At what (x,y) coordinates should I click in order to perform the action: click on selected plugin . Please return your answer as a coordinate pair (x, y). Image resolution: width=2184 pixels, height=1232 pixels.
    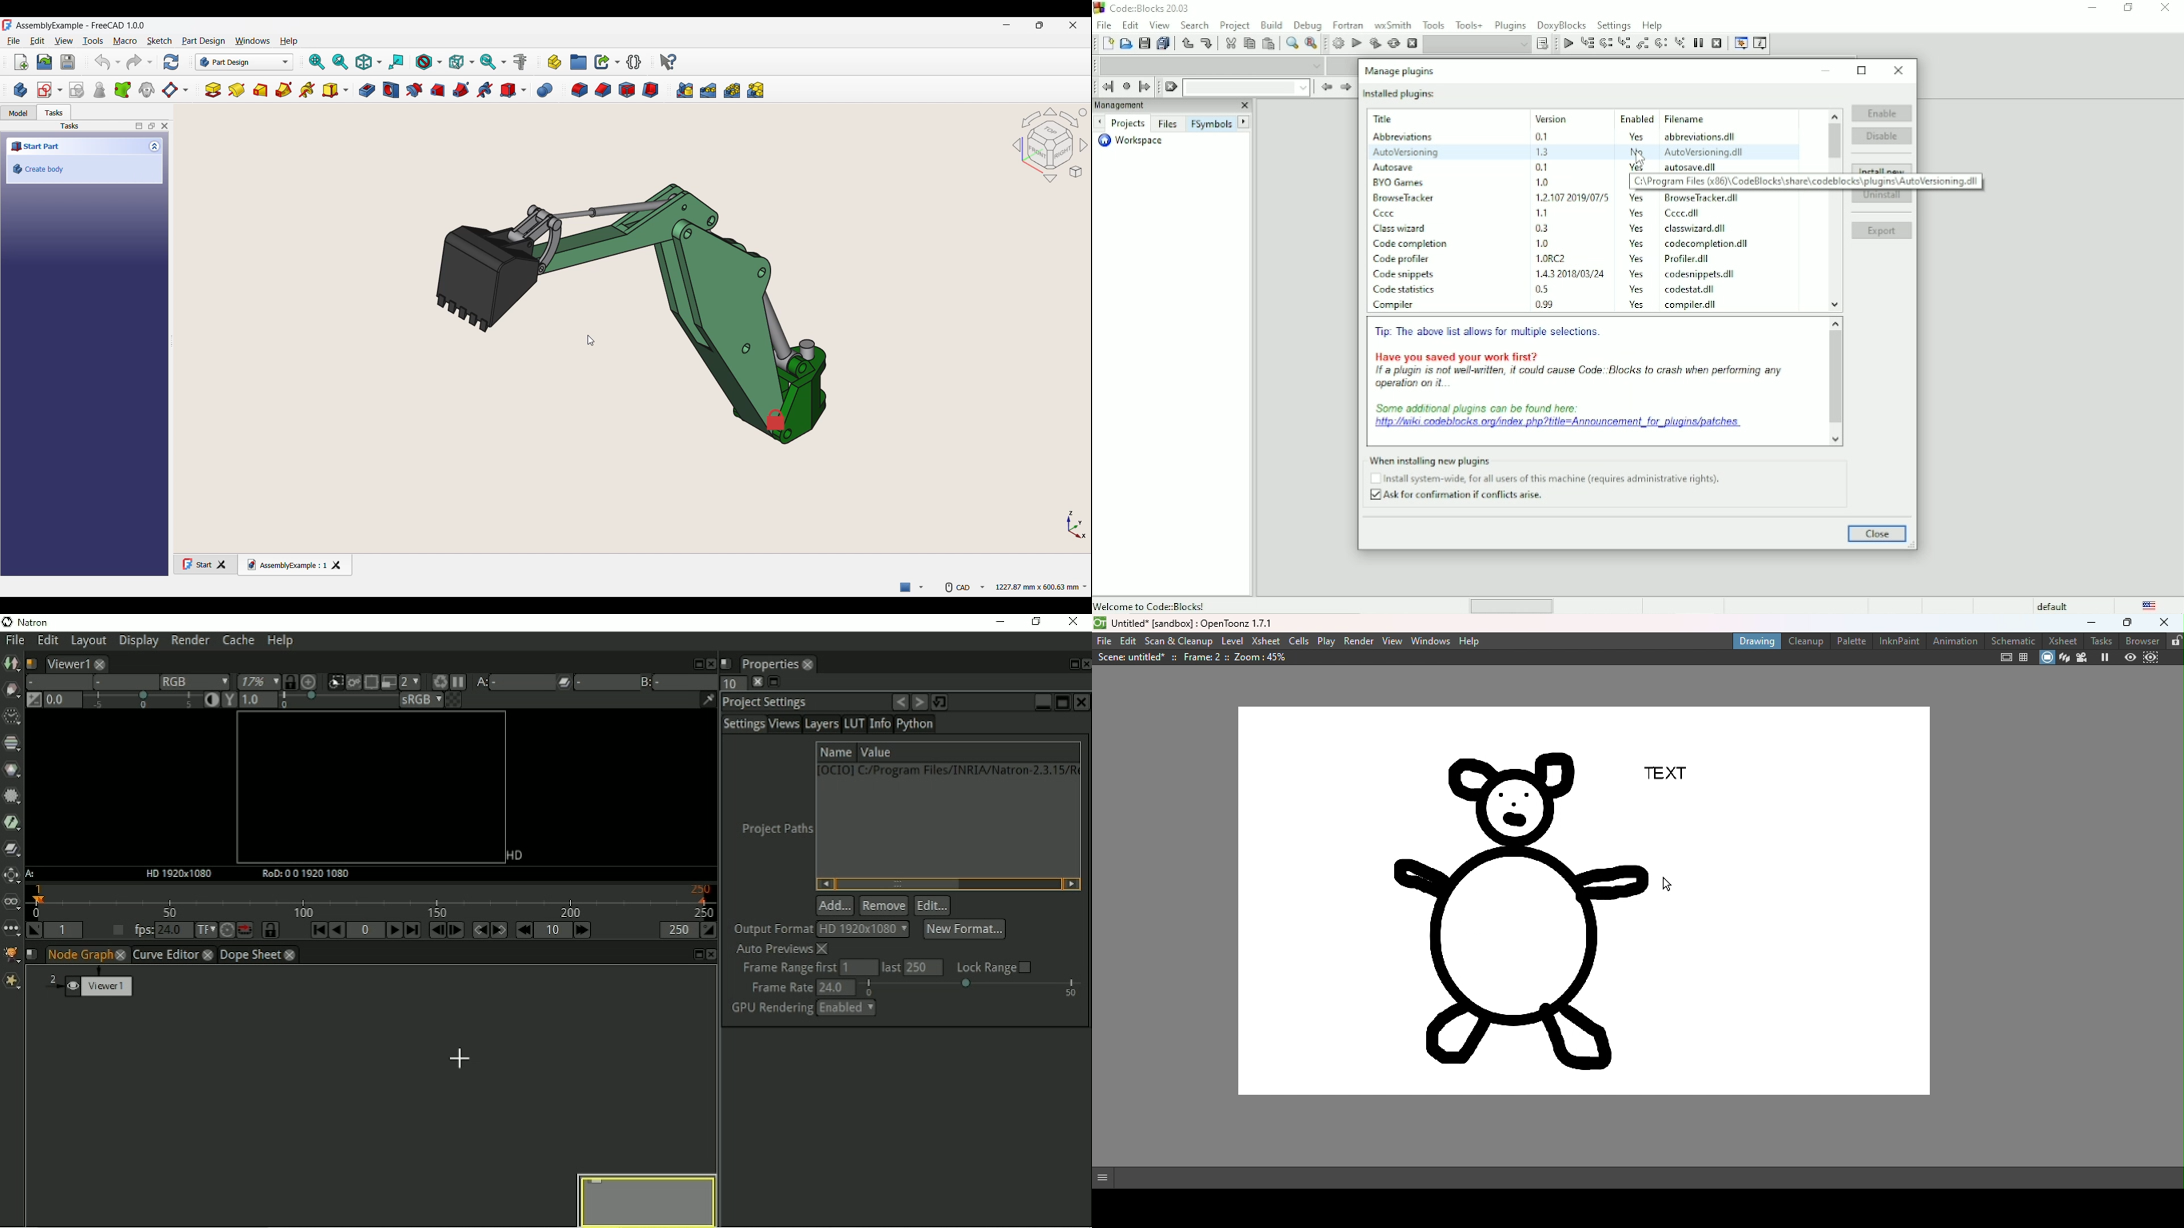
    Looking at the image, I should click on (1584, 151).